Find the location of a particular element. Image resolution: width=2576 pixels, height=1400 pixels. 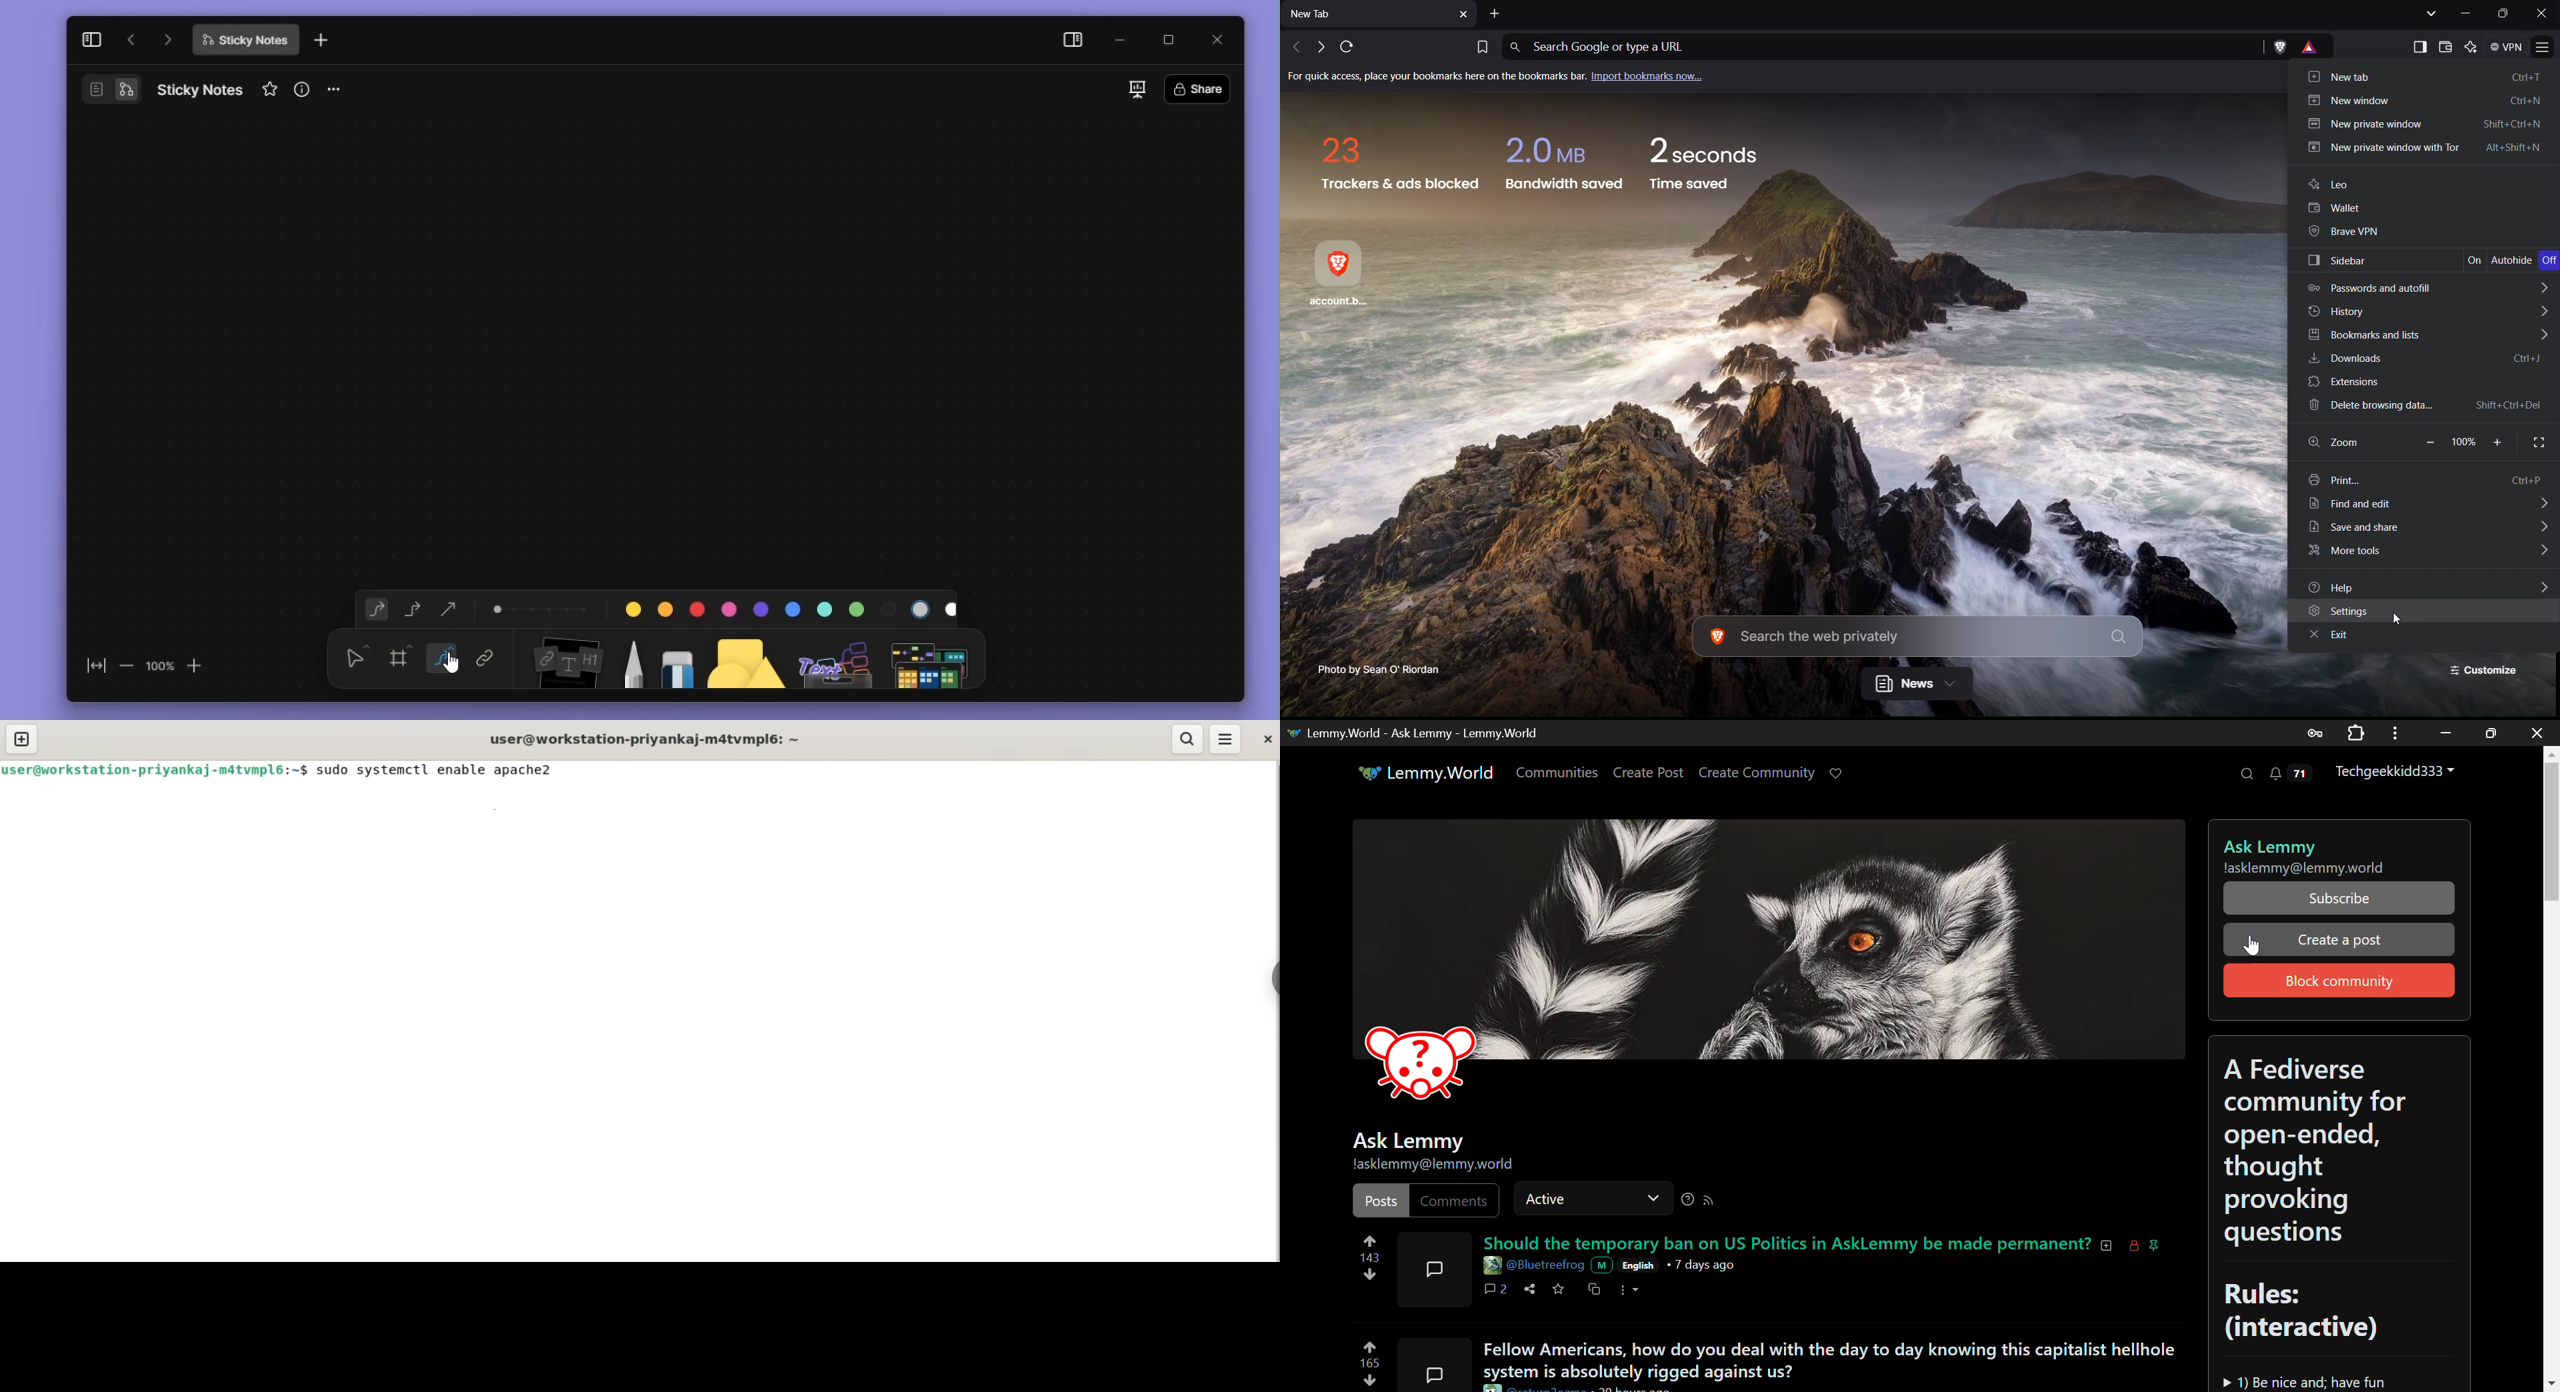

New Private Window is located at coordinates (2424, 124).